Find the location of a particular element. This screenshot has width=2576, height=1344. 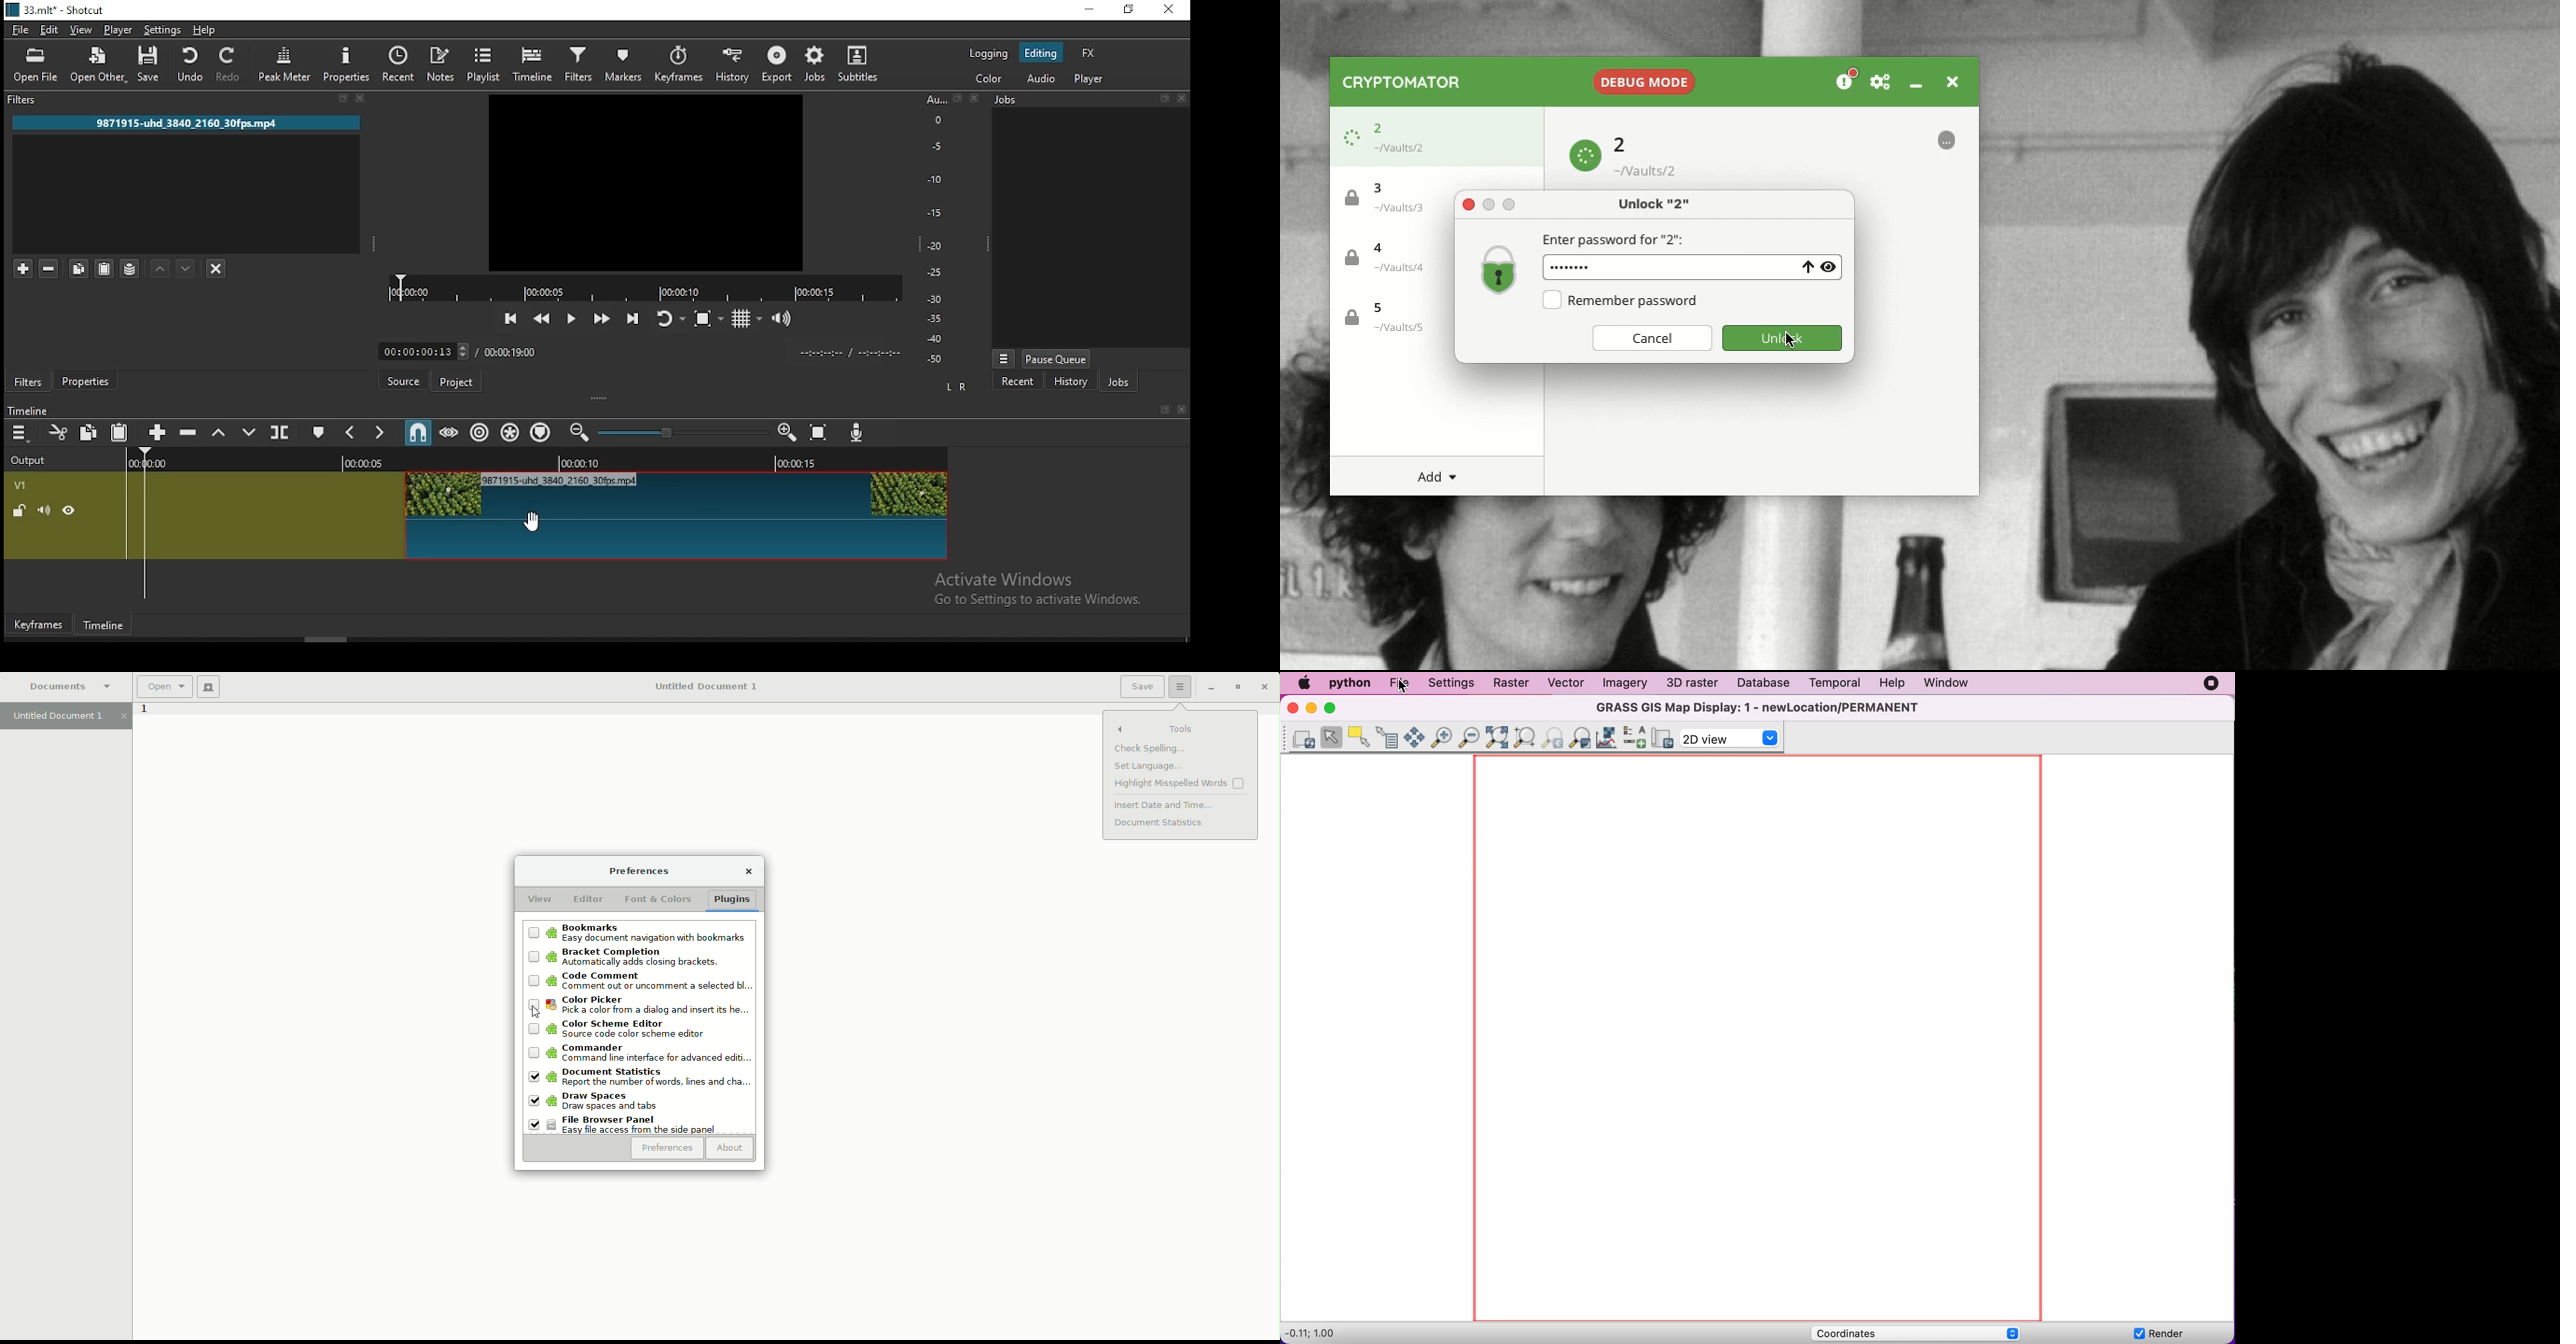

Minimize is located at coordinates (1915, 85).